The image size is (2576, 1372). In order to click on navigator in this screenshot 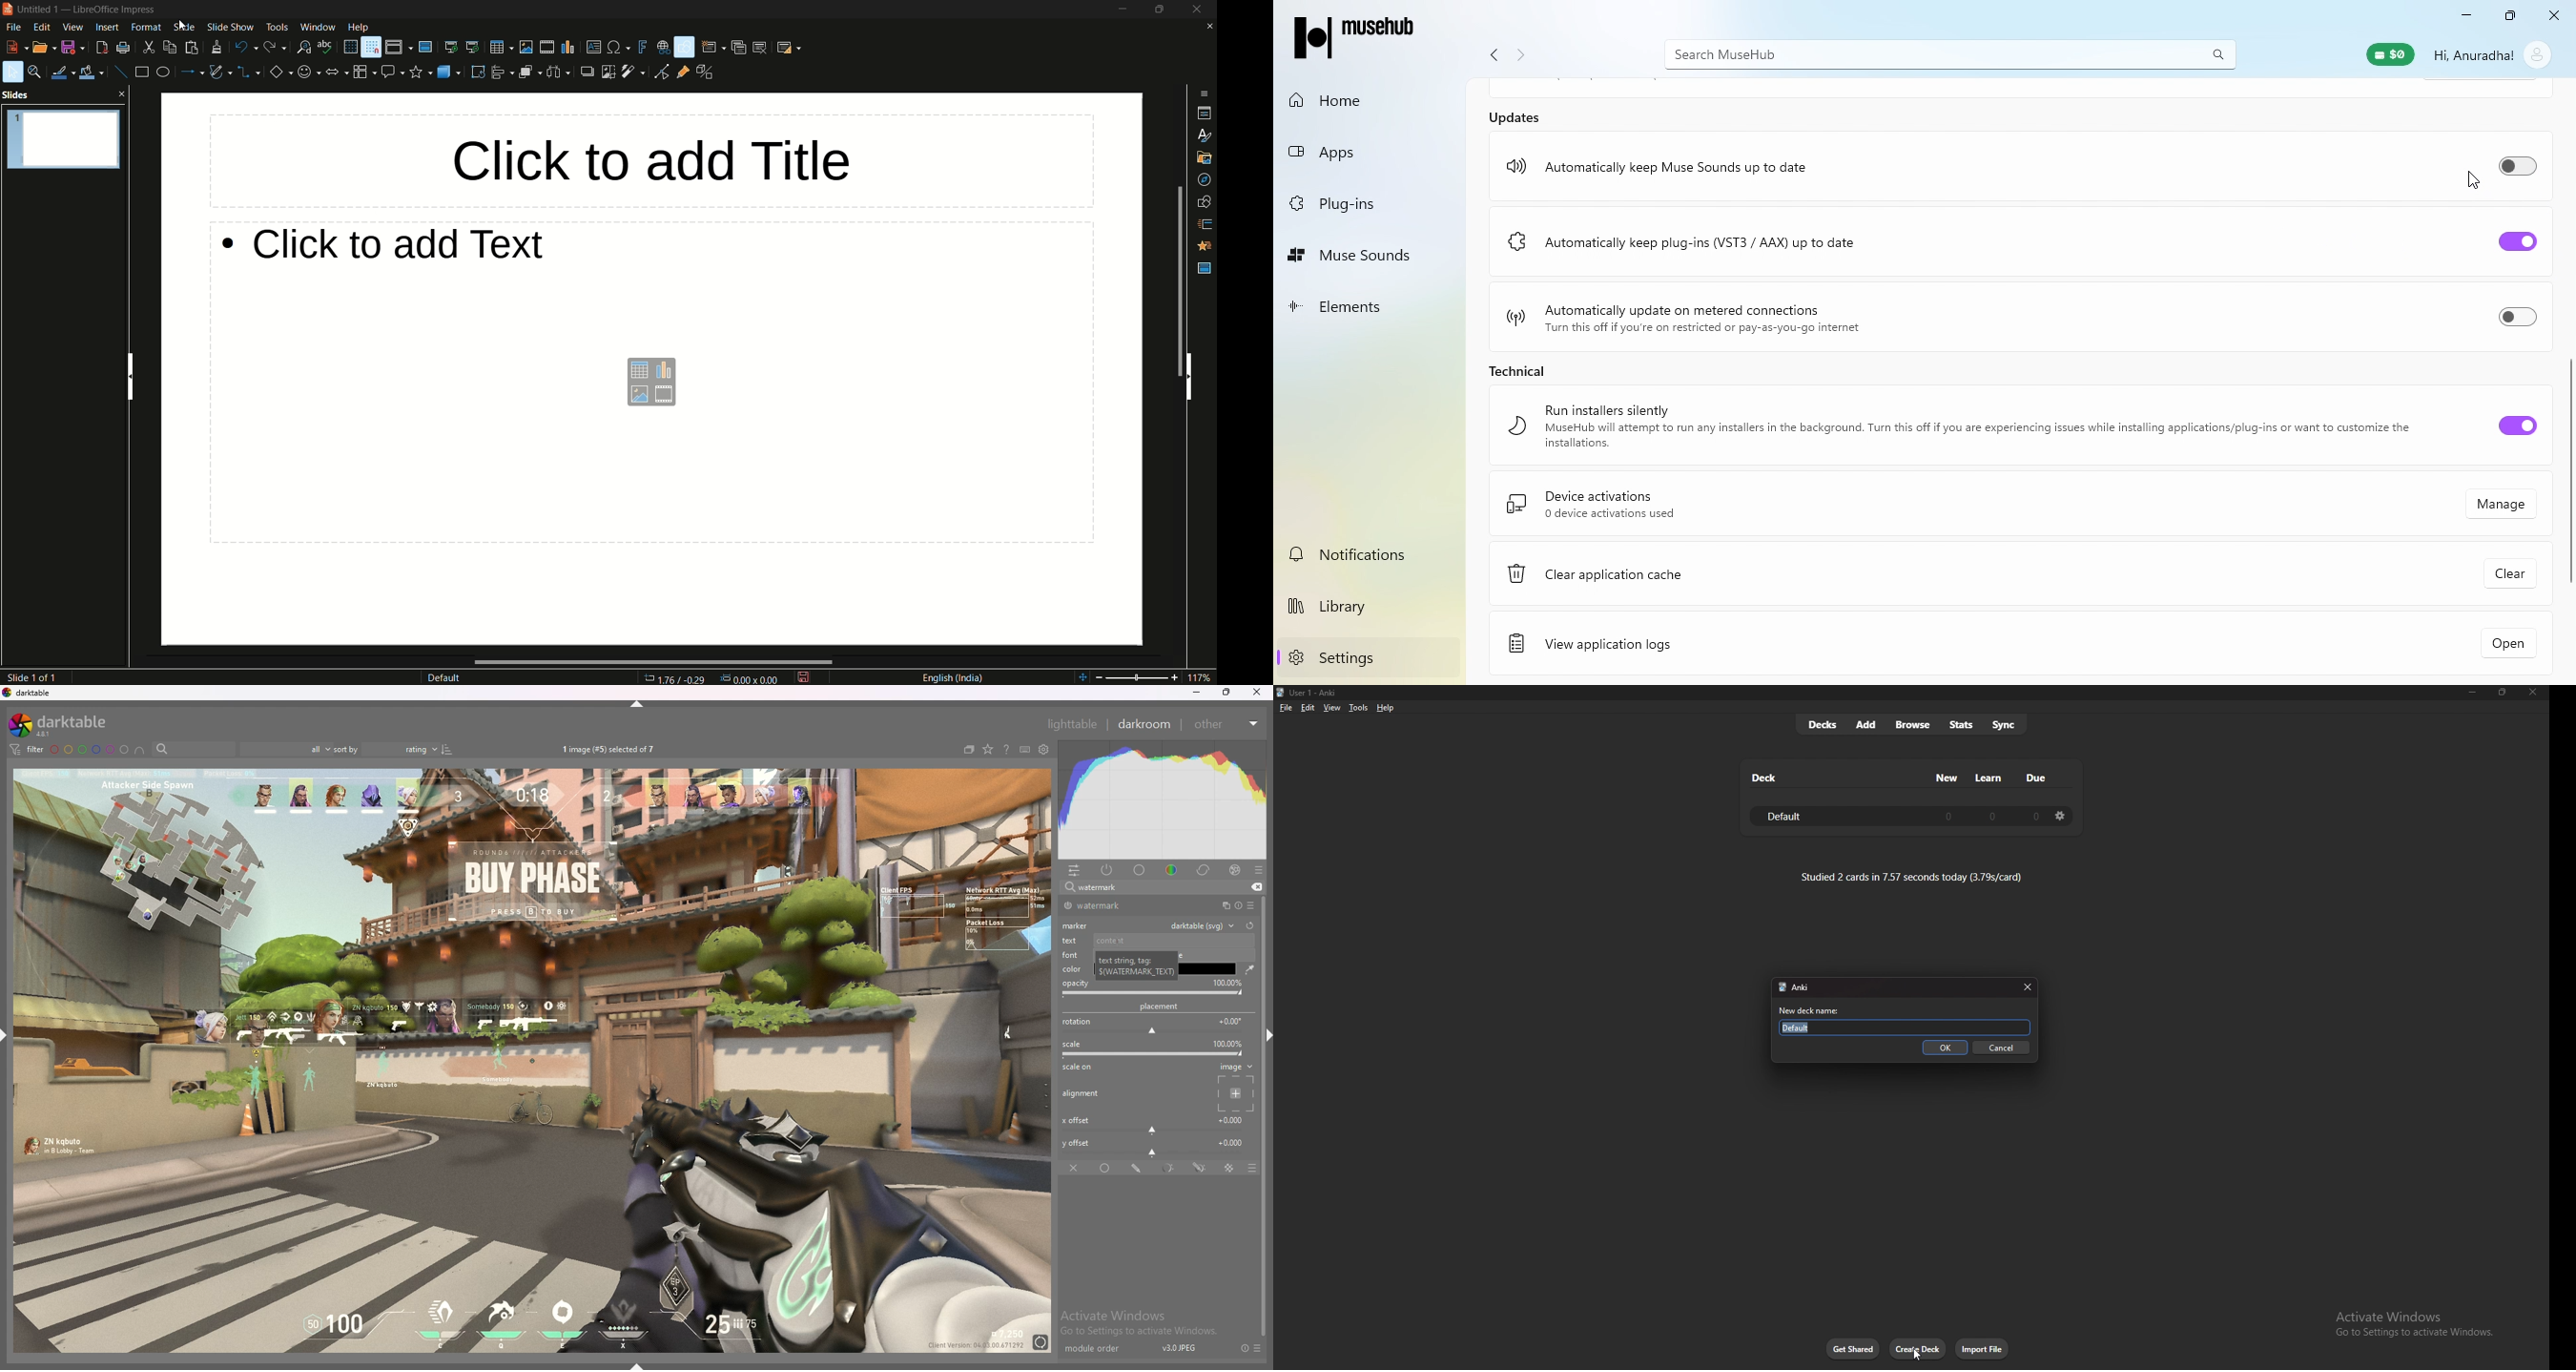, I will do `click(1203, 178)`.